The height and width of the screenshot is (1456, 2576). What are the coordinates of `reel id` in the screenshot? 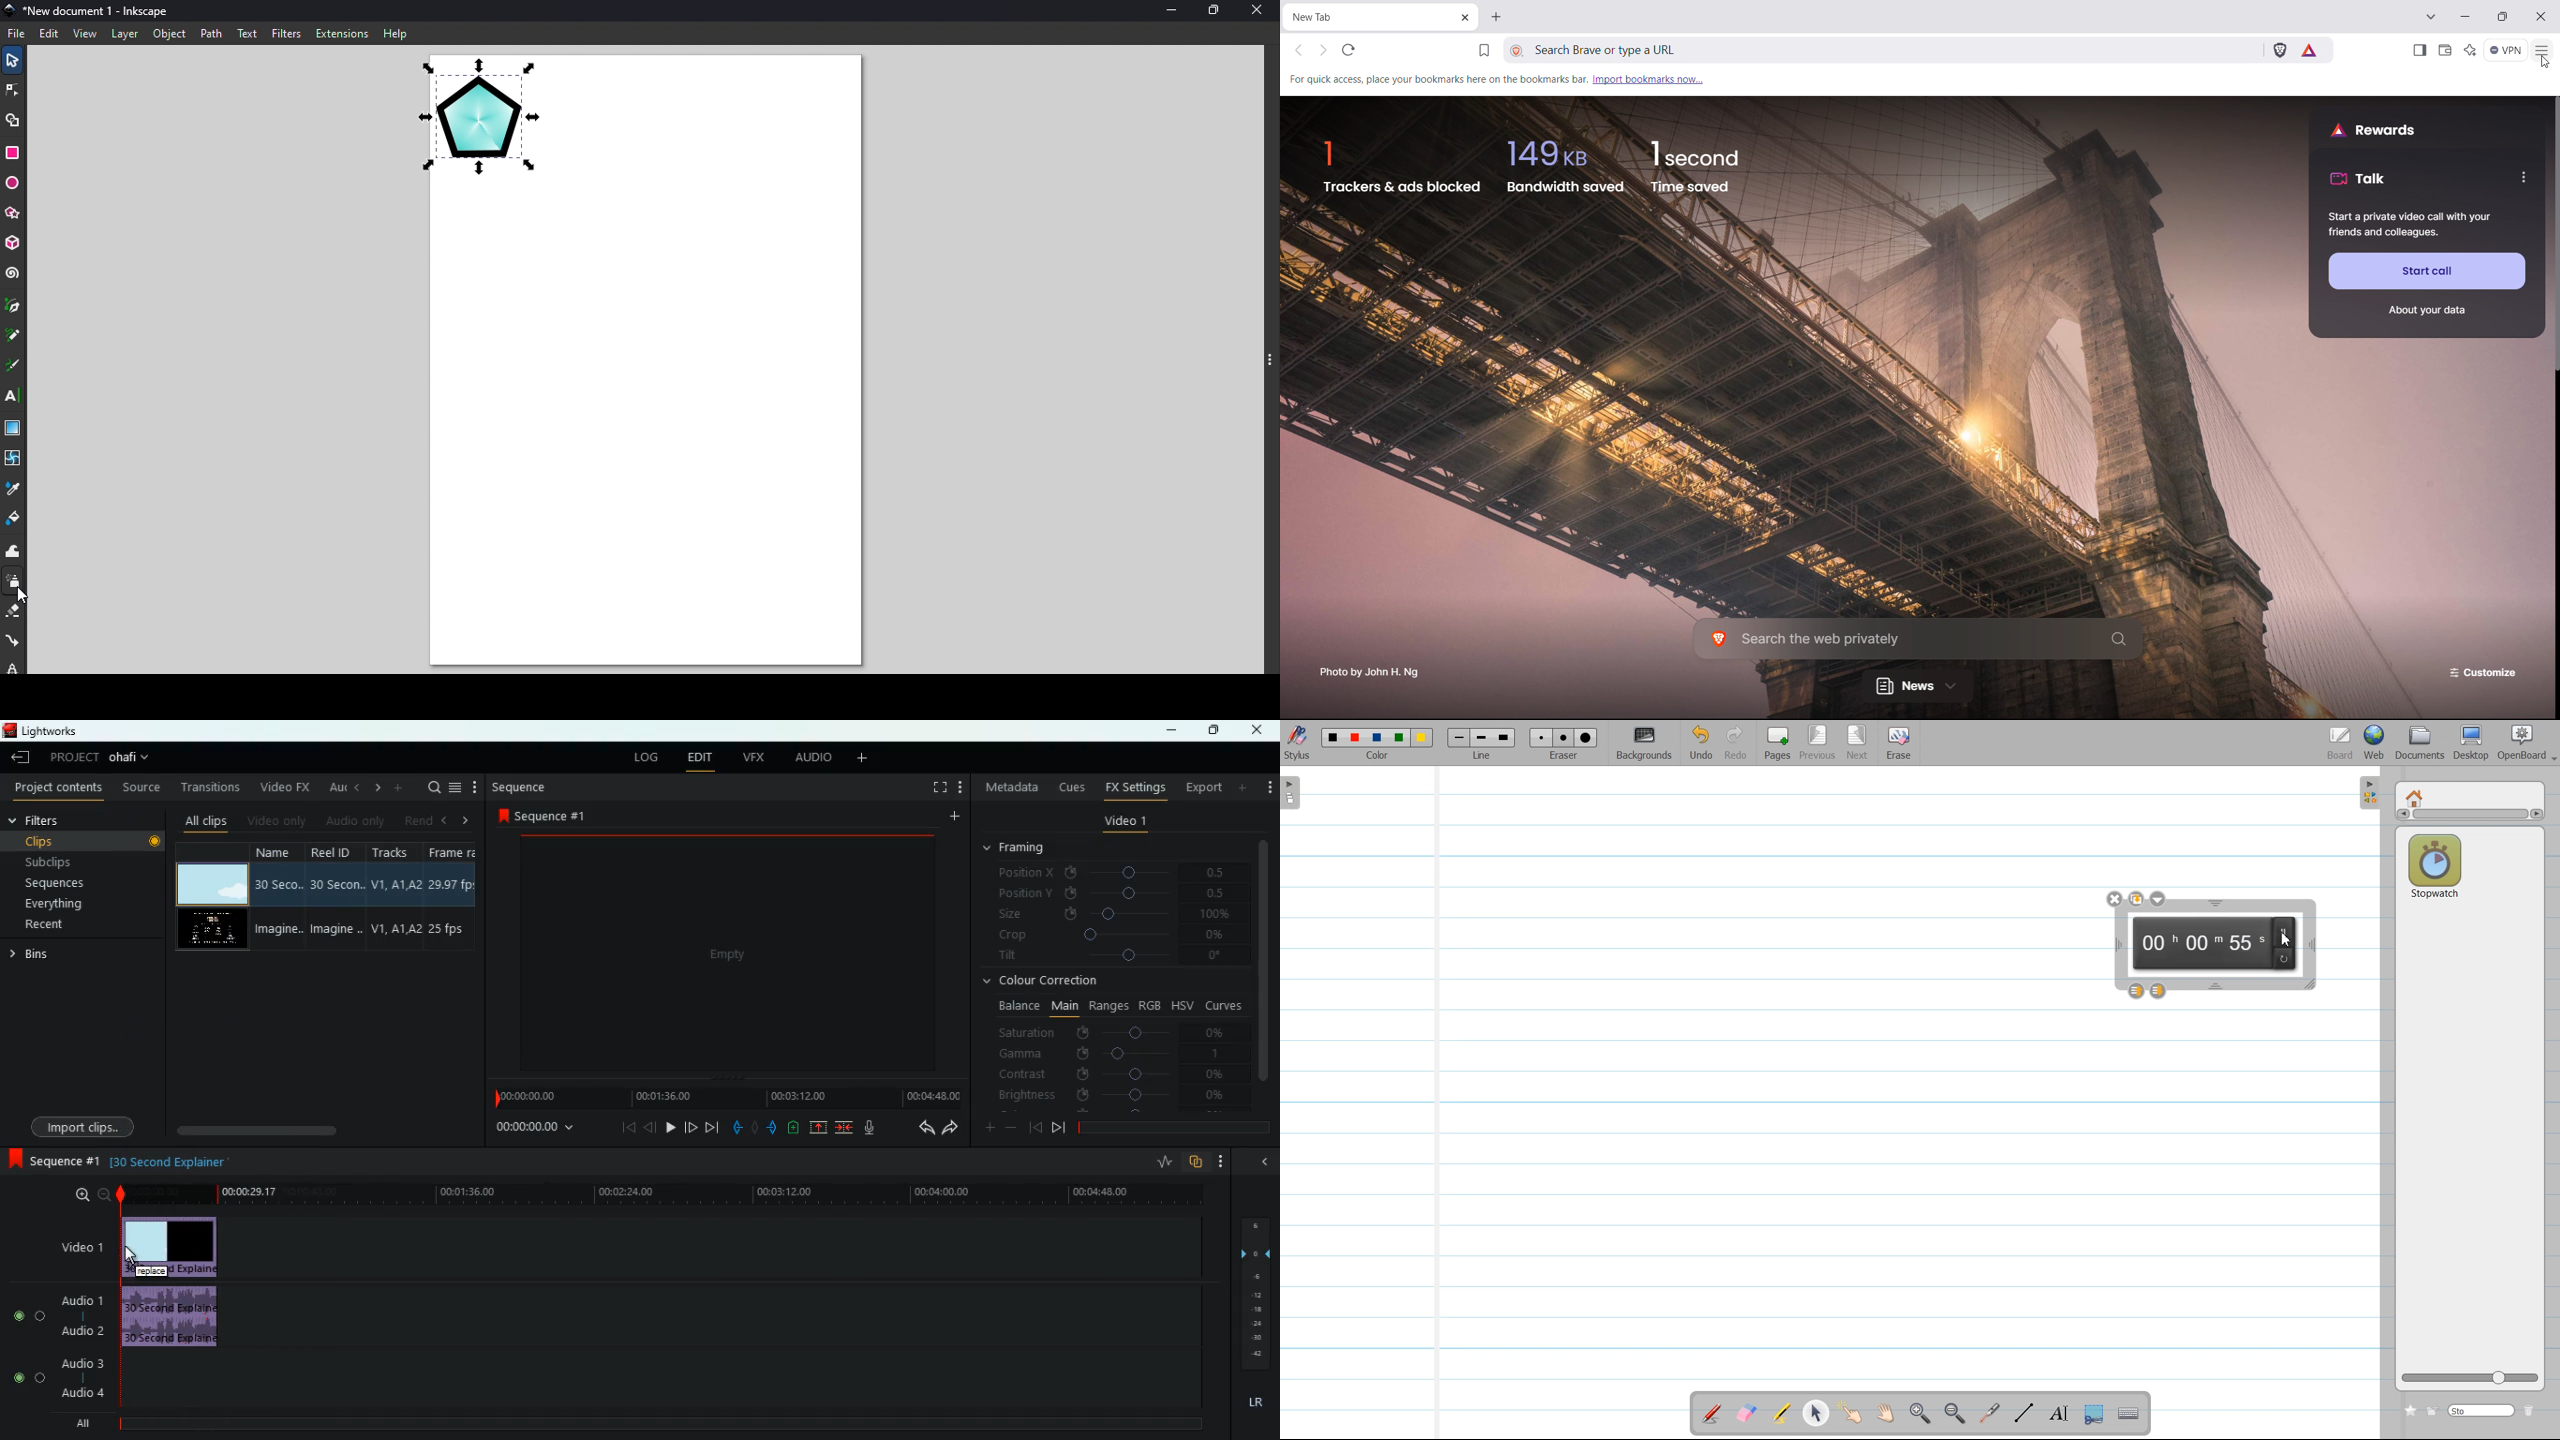 It's located at (334, 899).